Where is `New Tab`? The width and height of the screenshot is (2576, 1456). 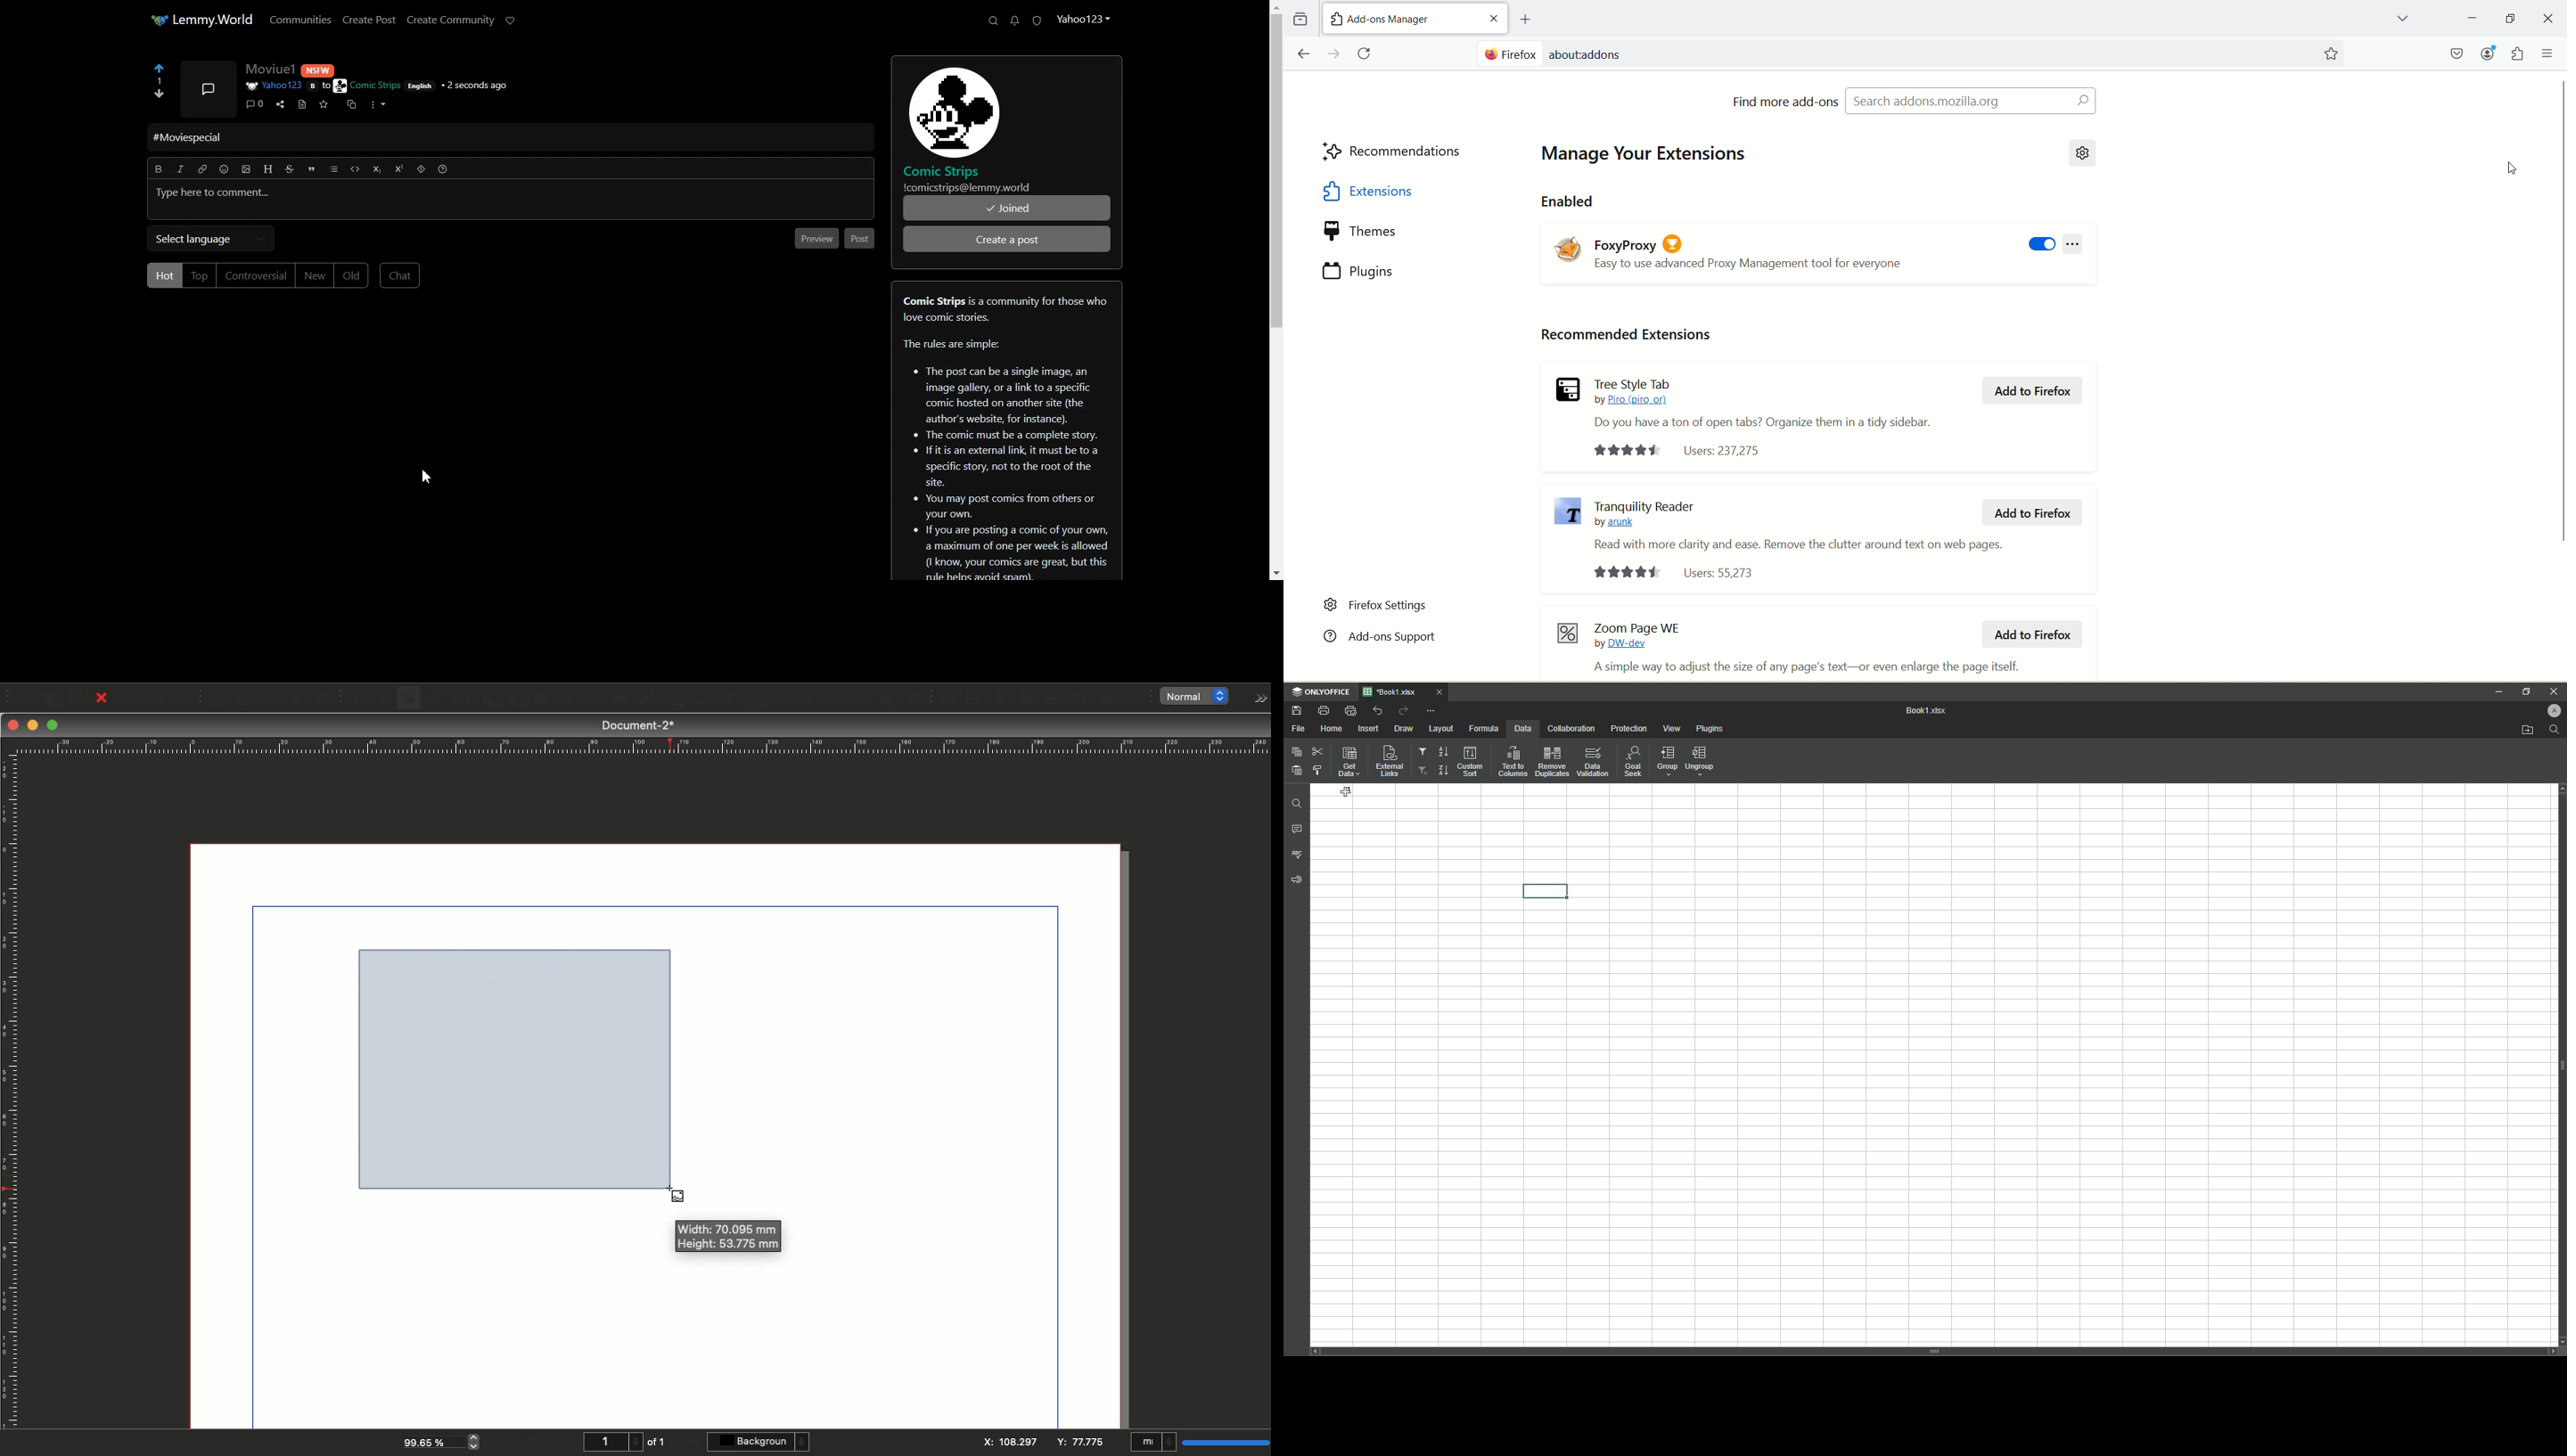 New Tab is located at coordinates (1400, 17).